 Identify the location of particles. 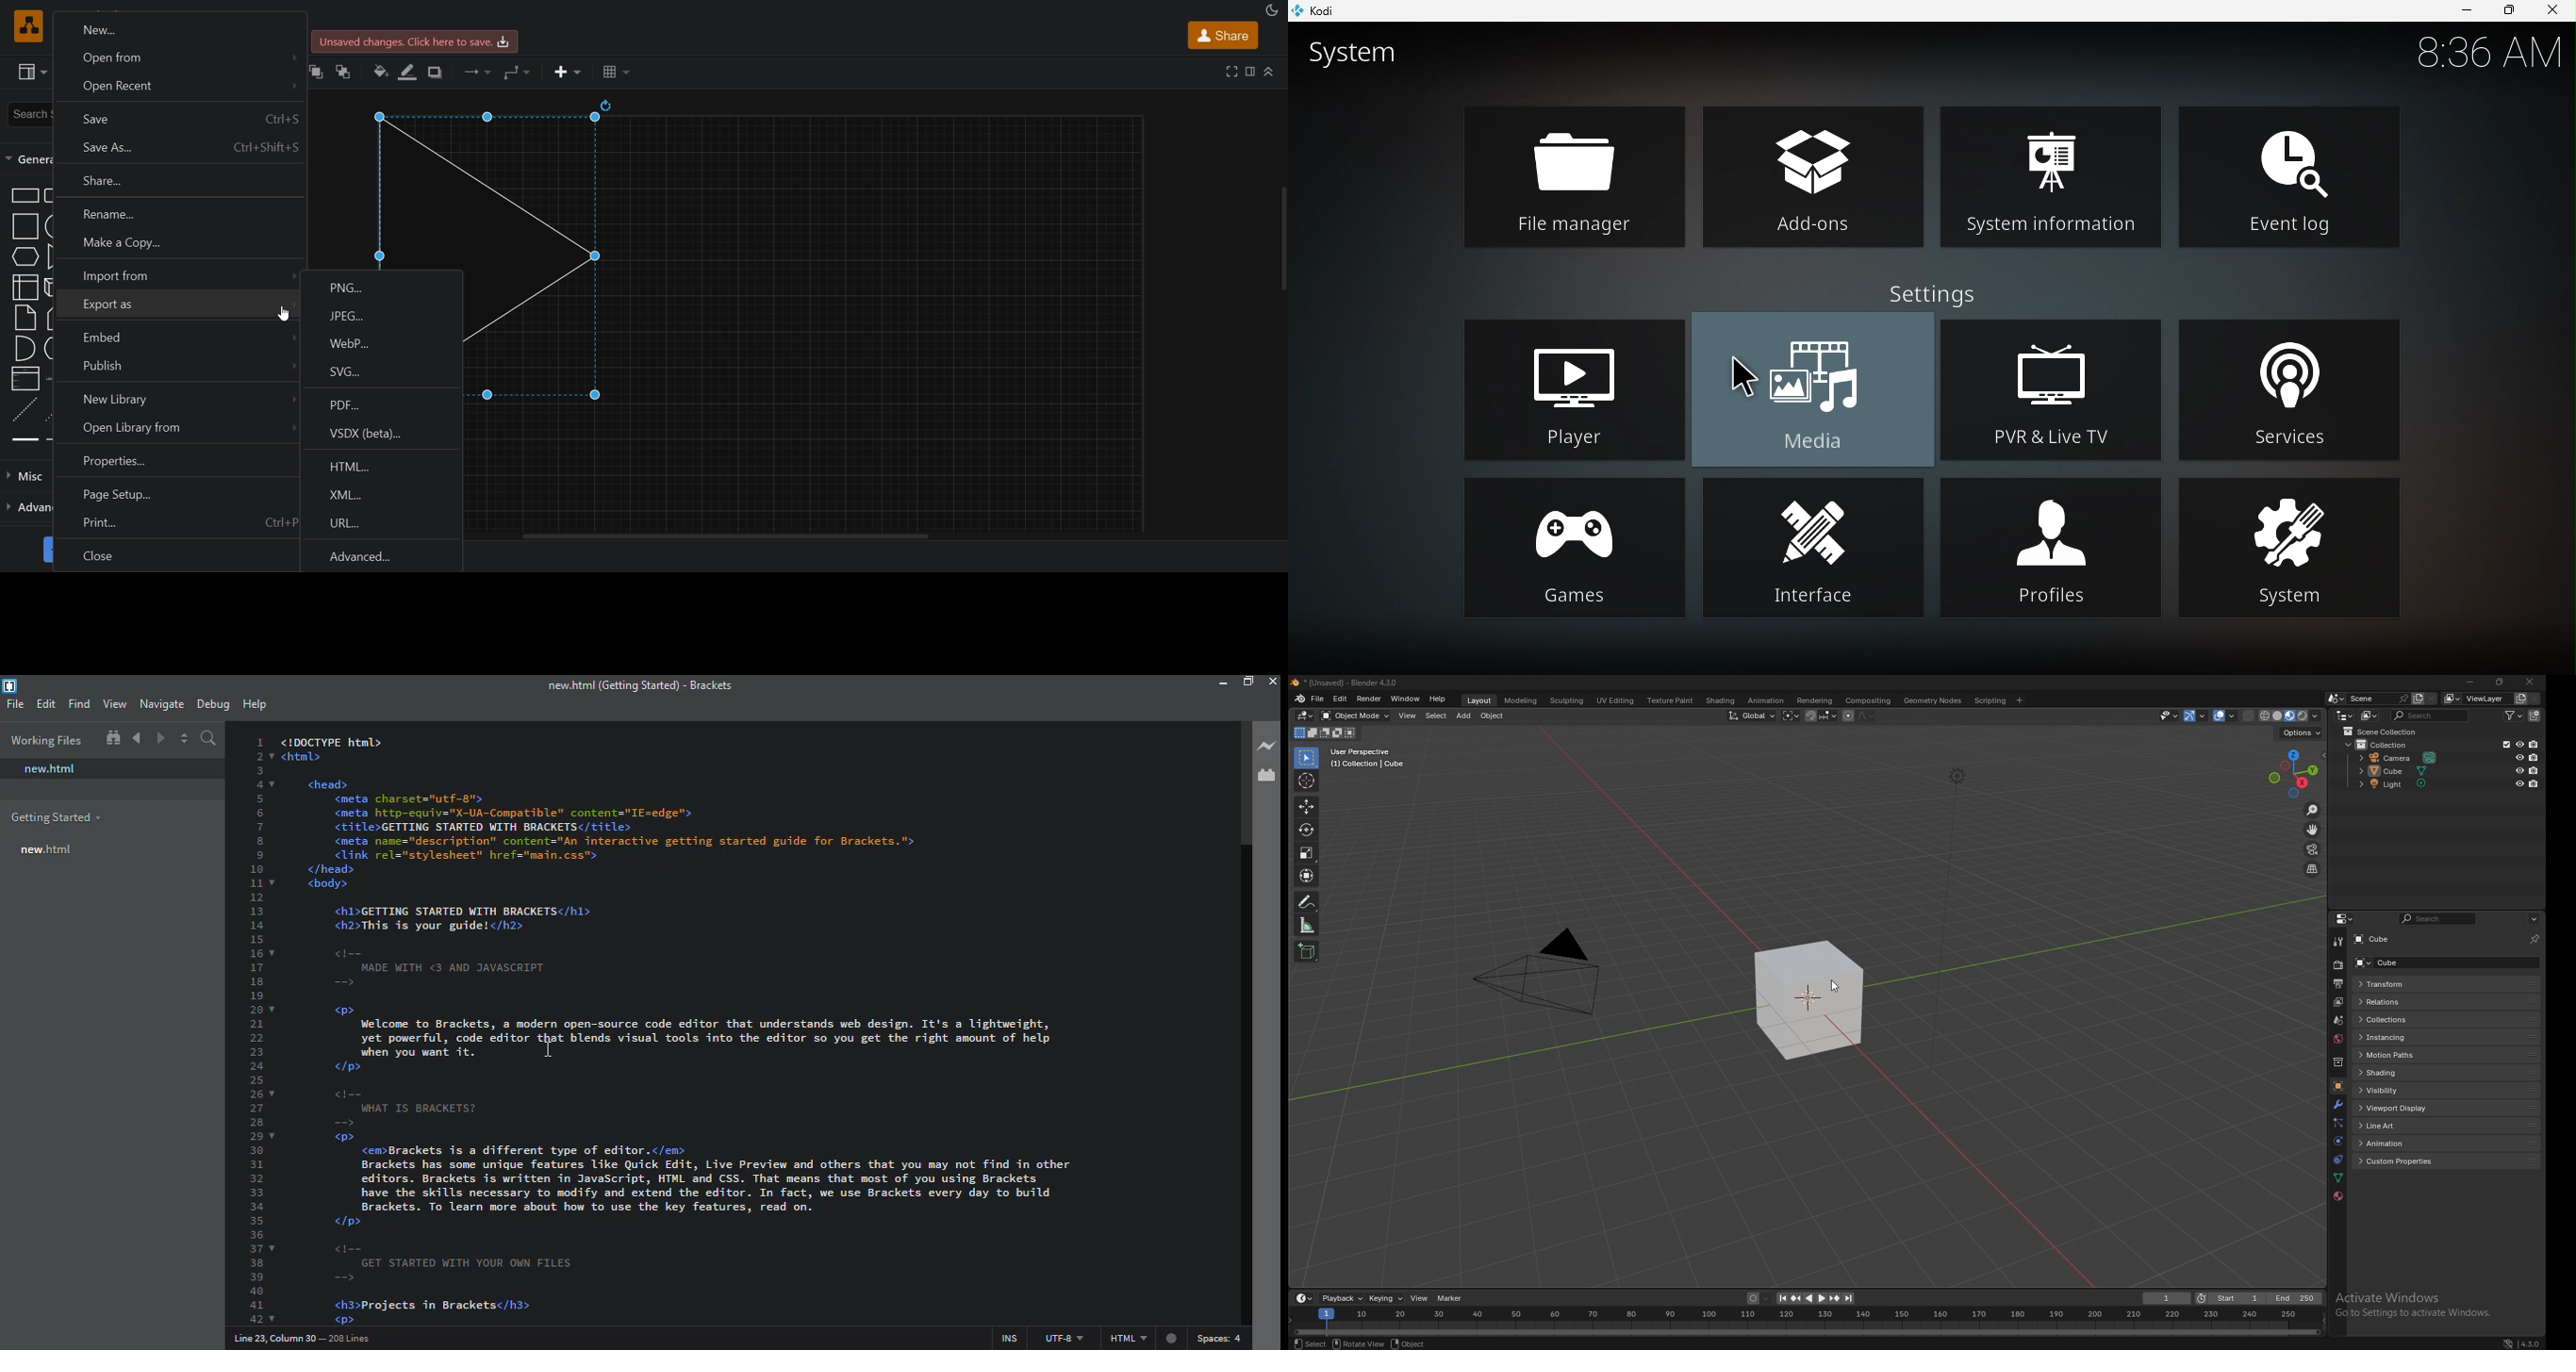
(2339, 1122).